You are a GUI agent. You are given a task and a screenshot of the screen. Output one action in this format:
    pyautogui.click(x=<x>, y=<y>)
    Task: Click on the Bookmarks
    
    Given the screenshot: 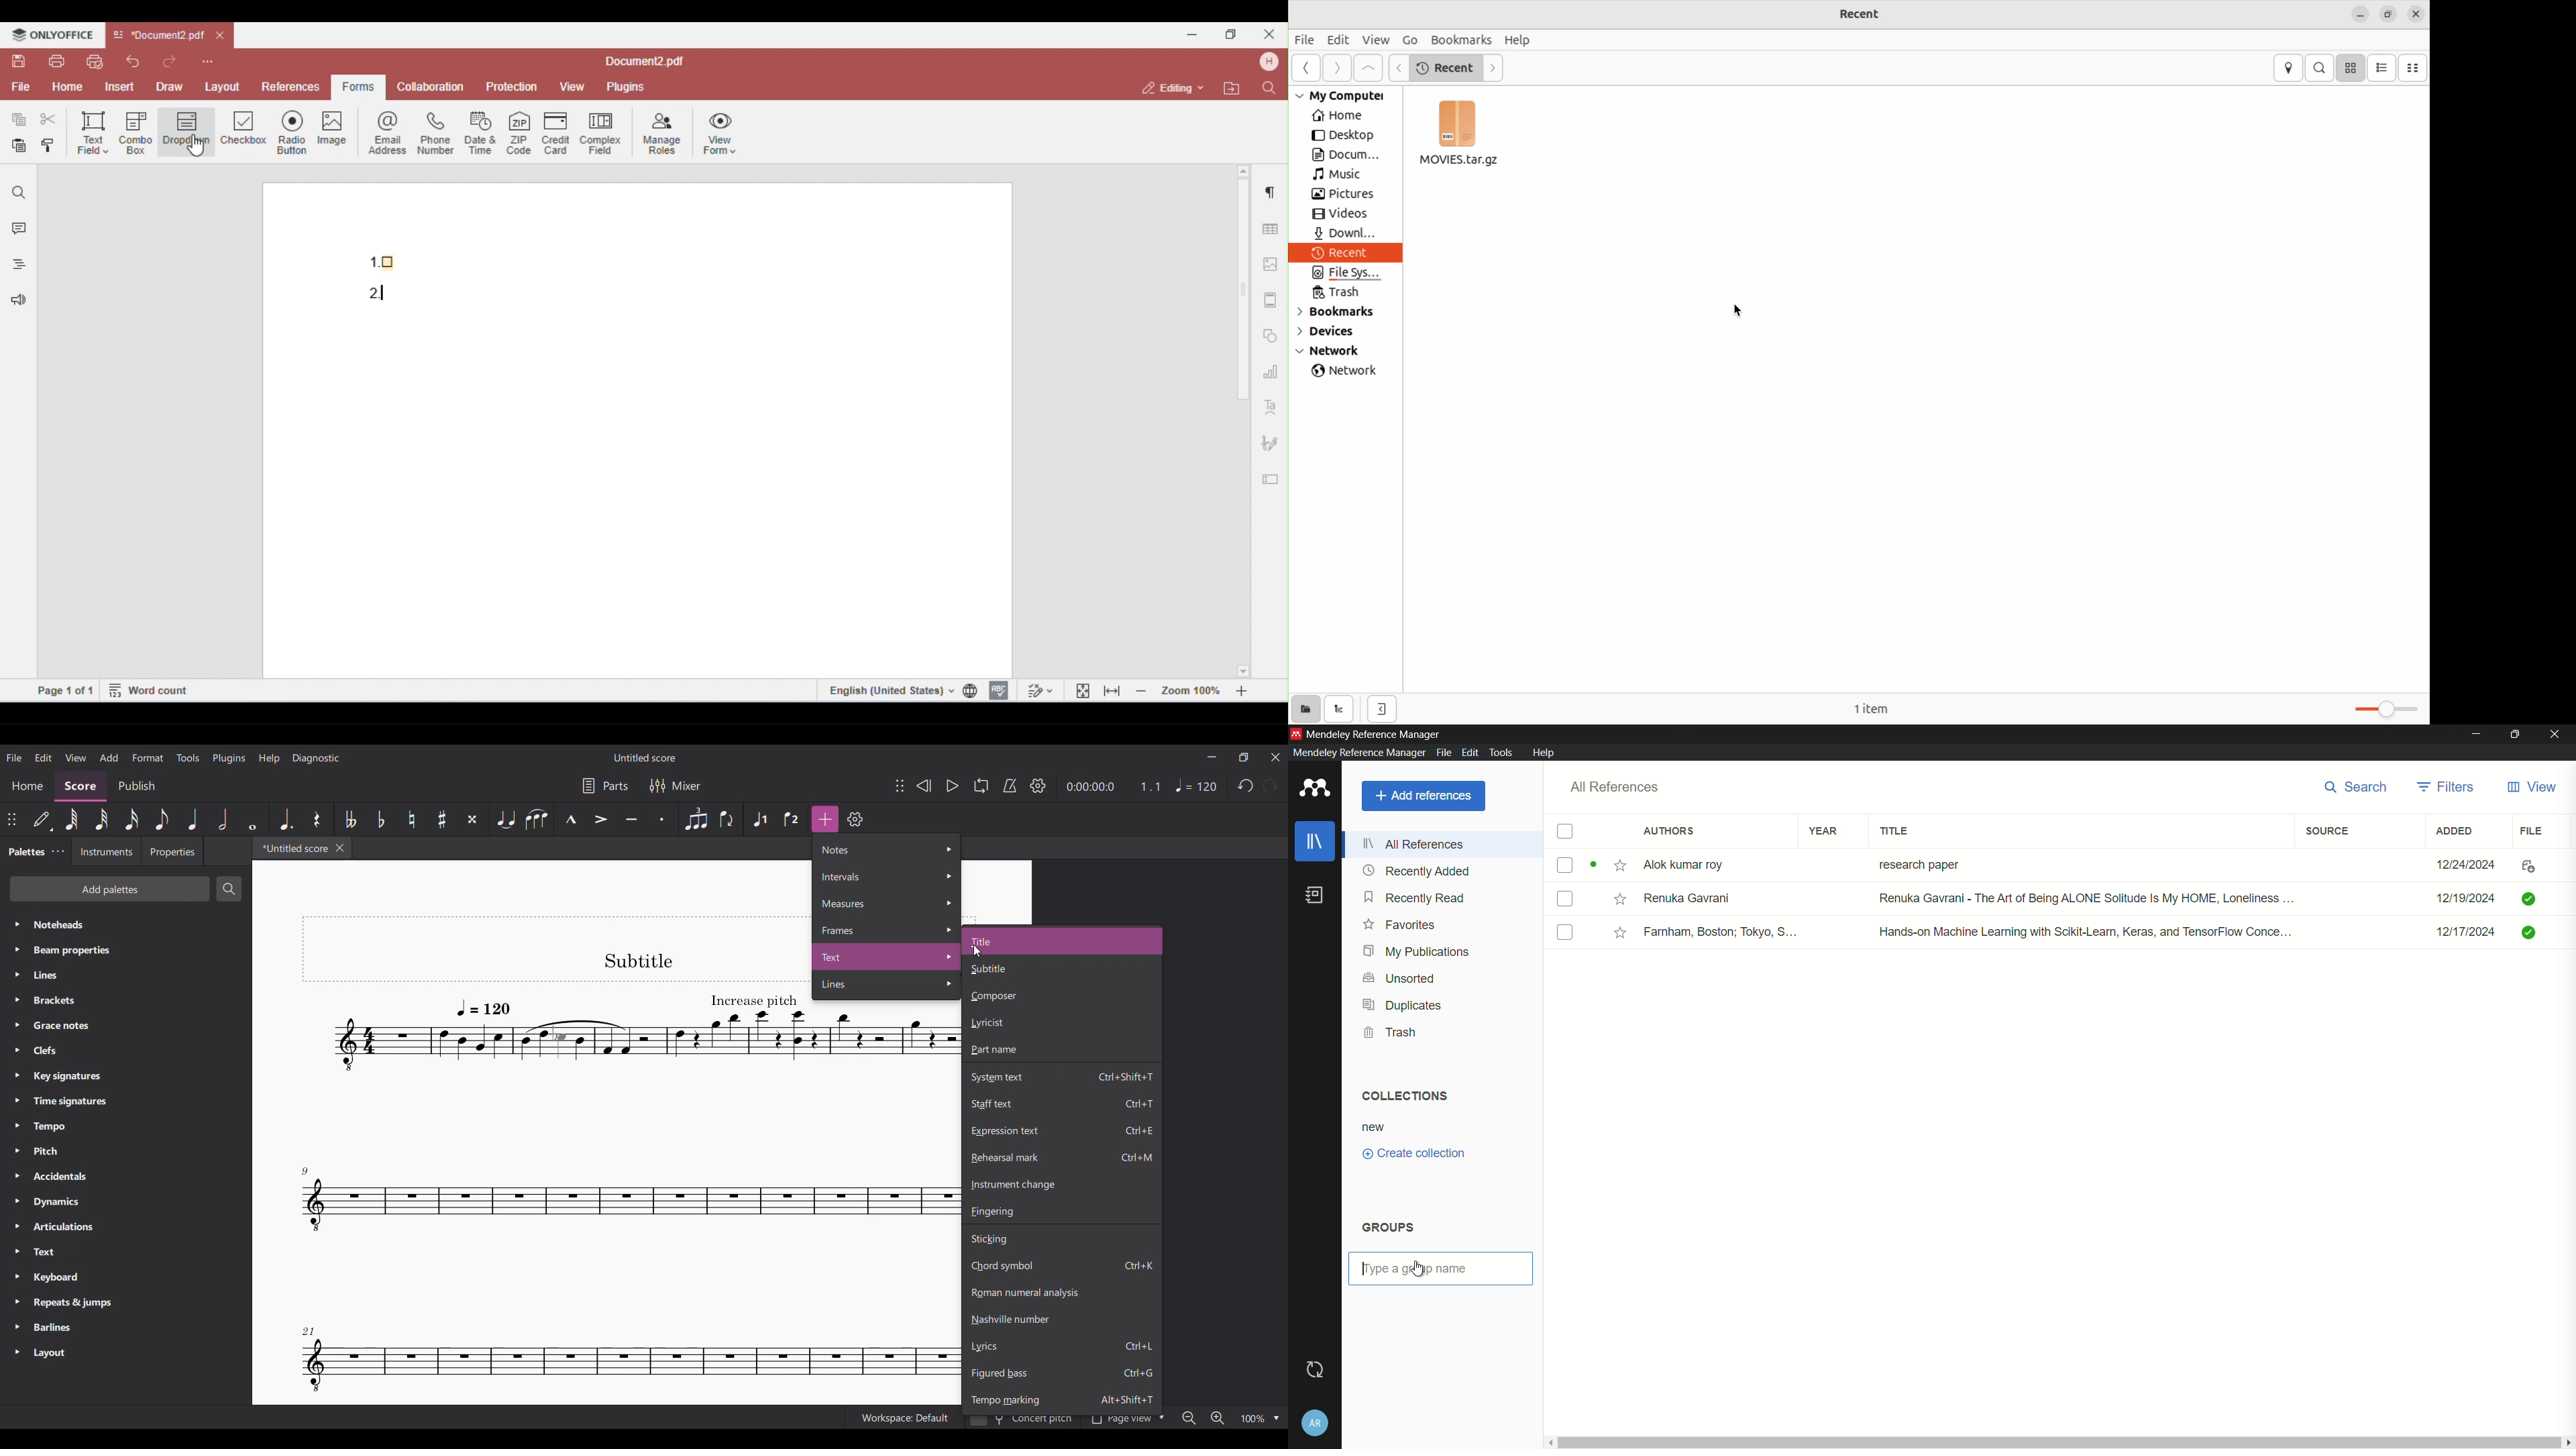 What is the action you would take?
    pyautogui.click(x=1344, y=311)
    